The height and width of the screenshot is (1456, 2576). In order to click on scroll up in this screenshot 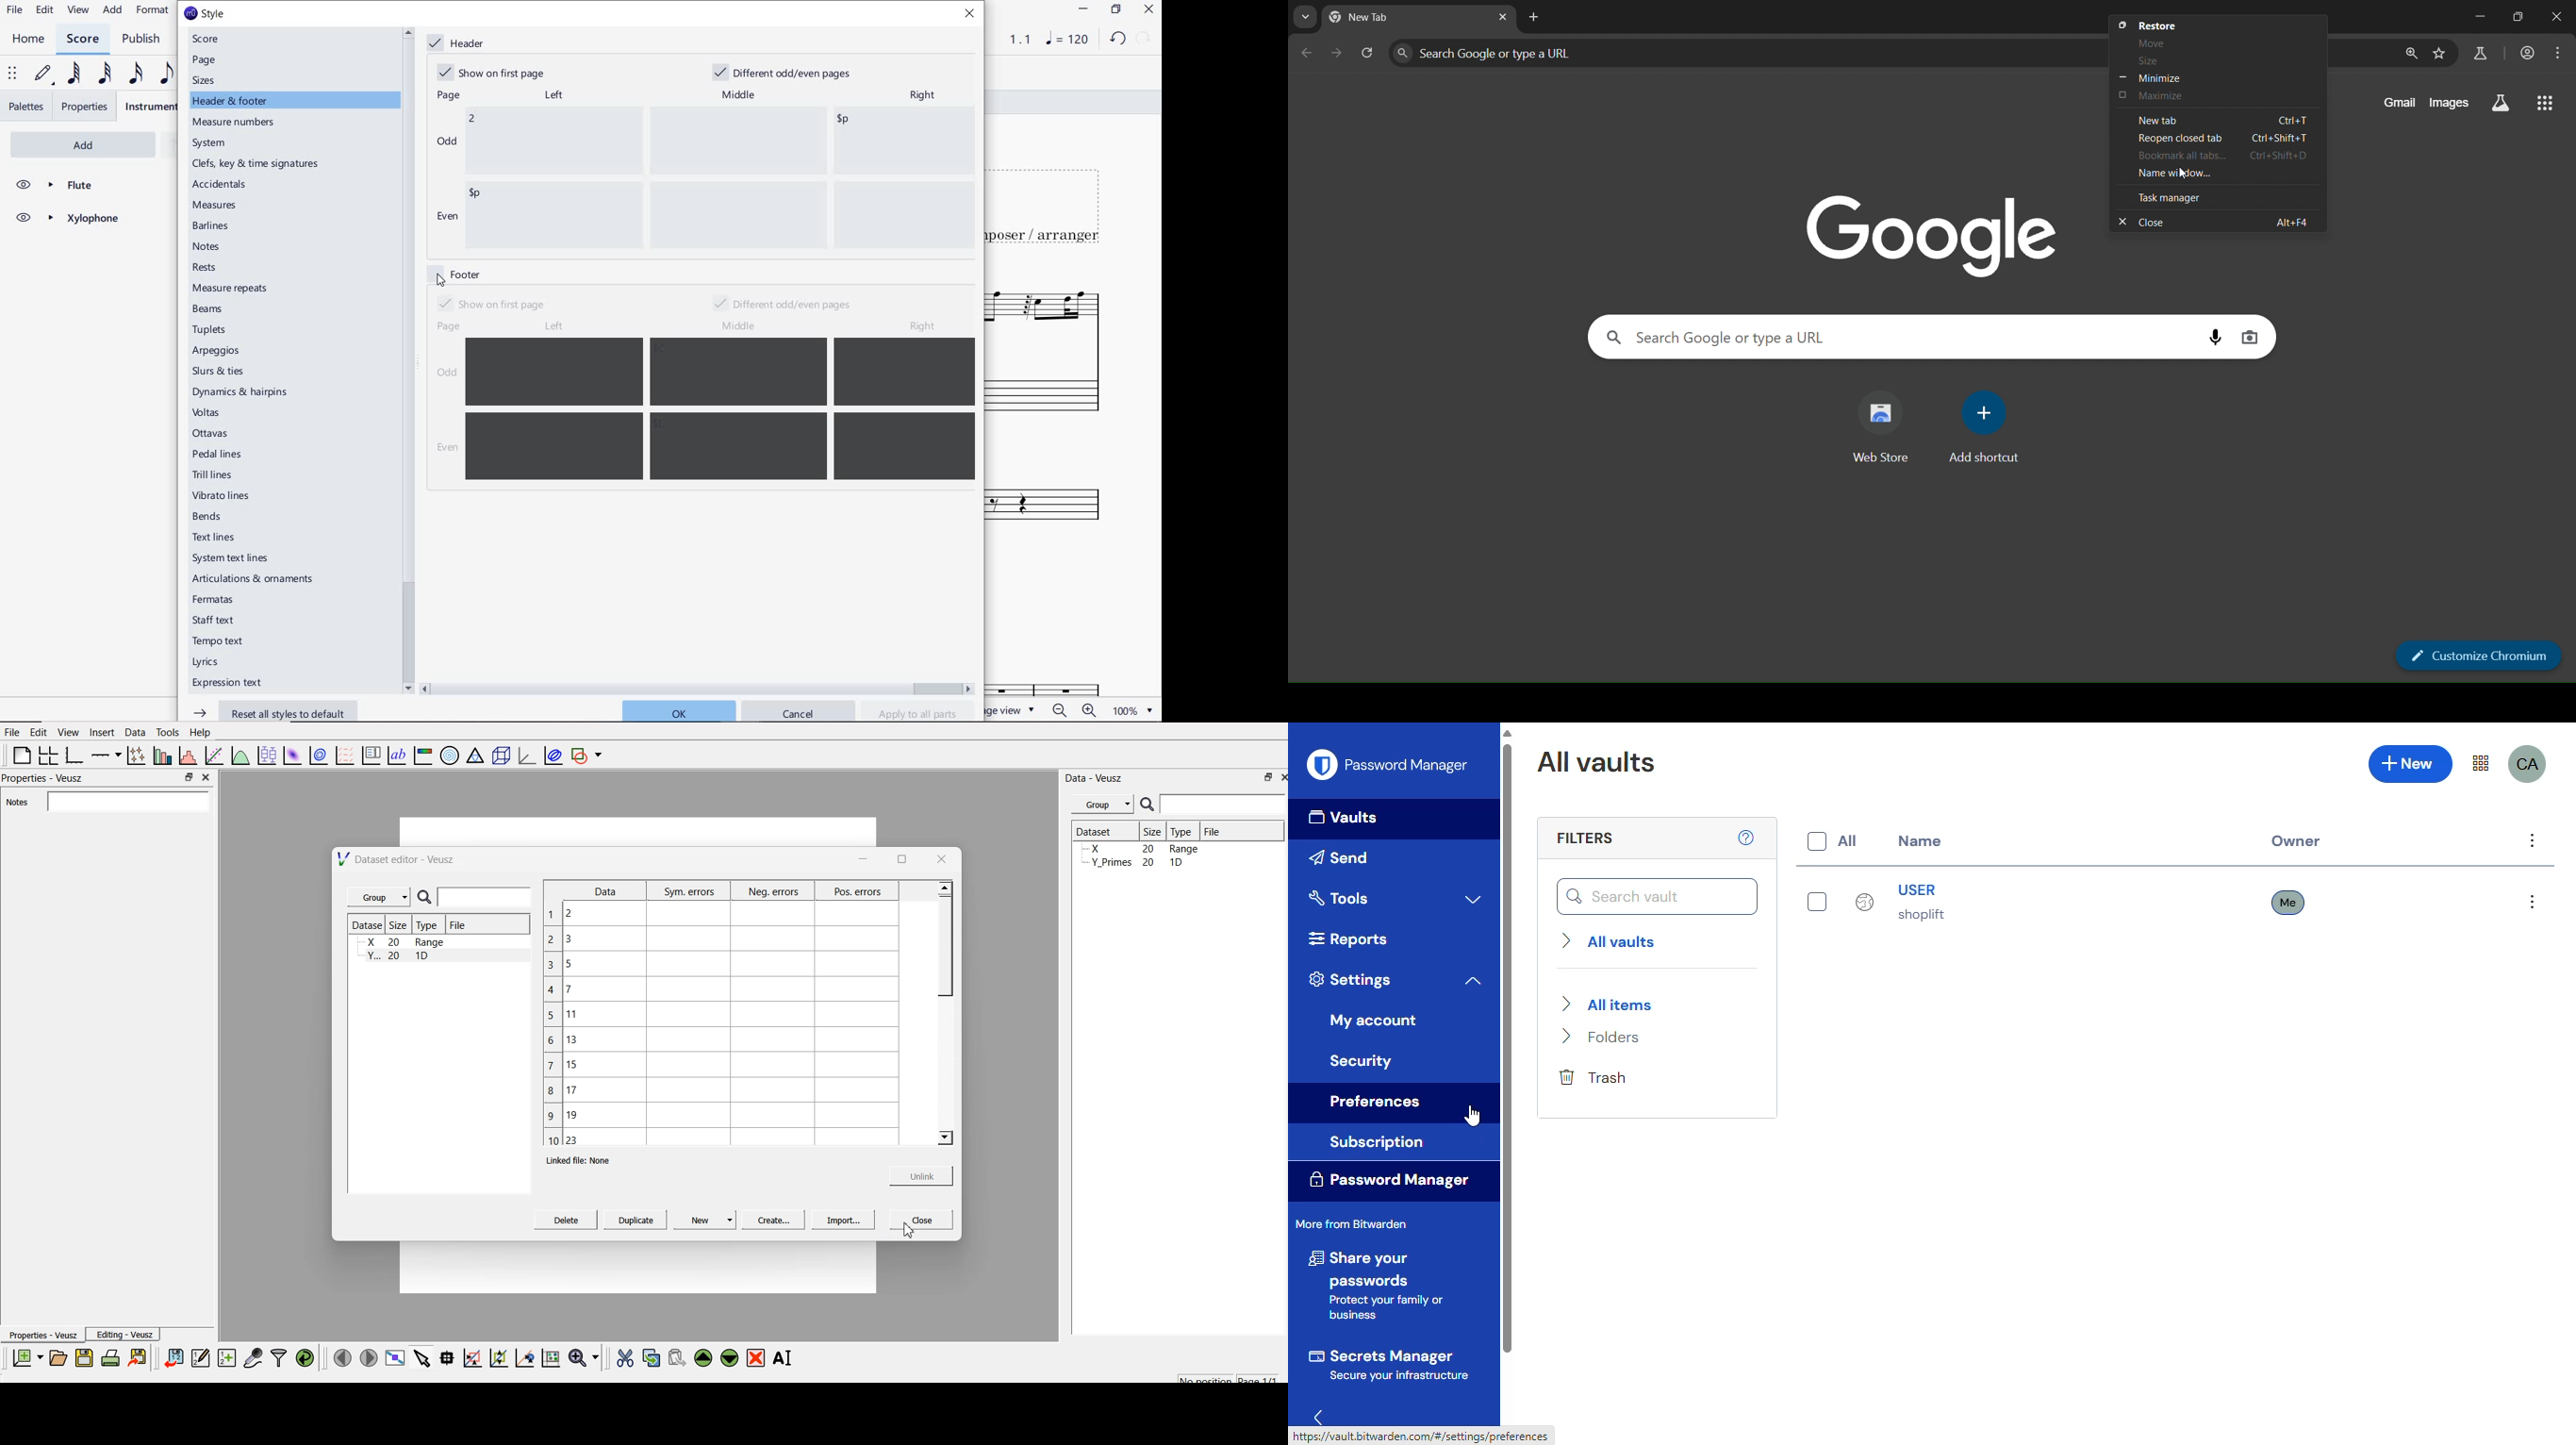, I will do `click(1507, 733)`.